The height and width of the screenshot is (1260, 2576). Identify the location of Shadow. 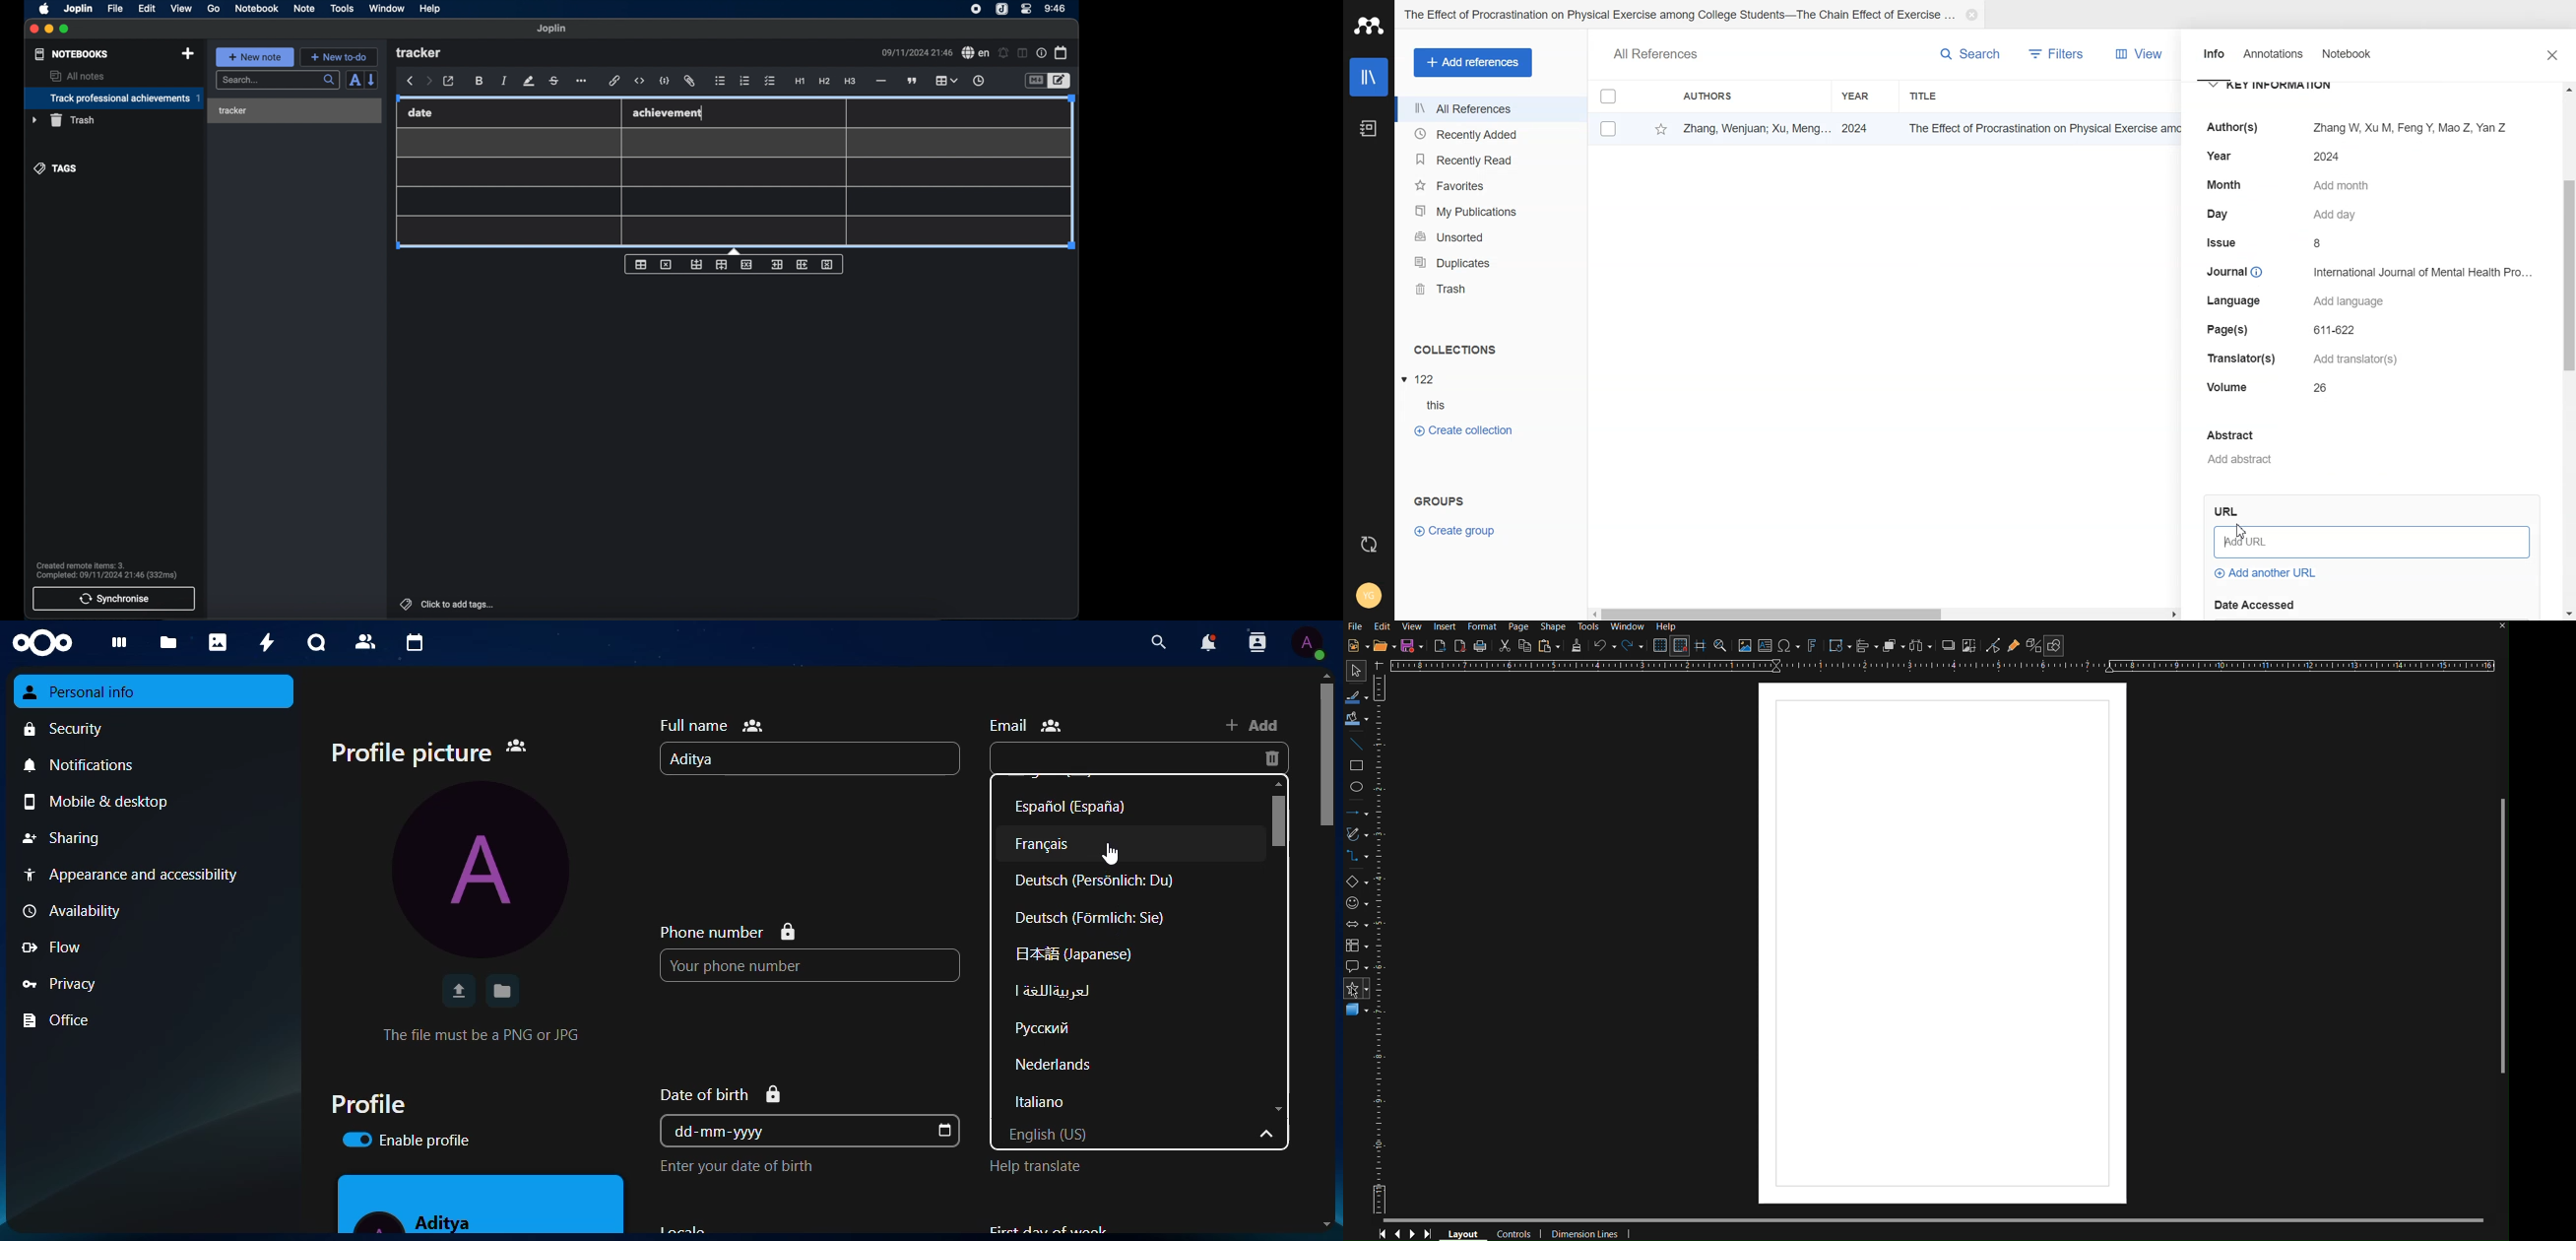
(1946, 647).